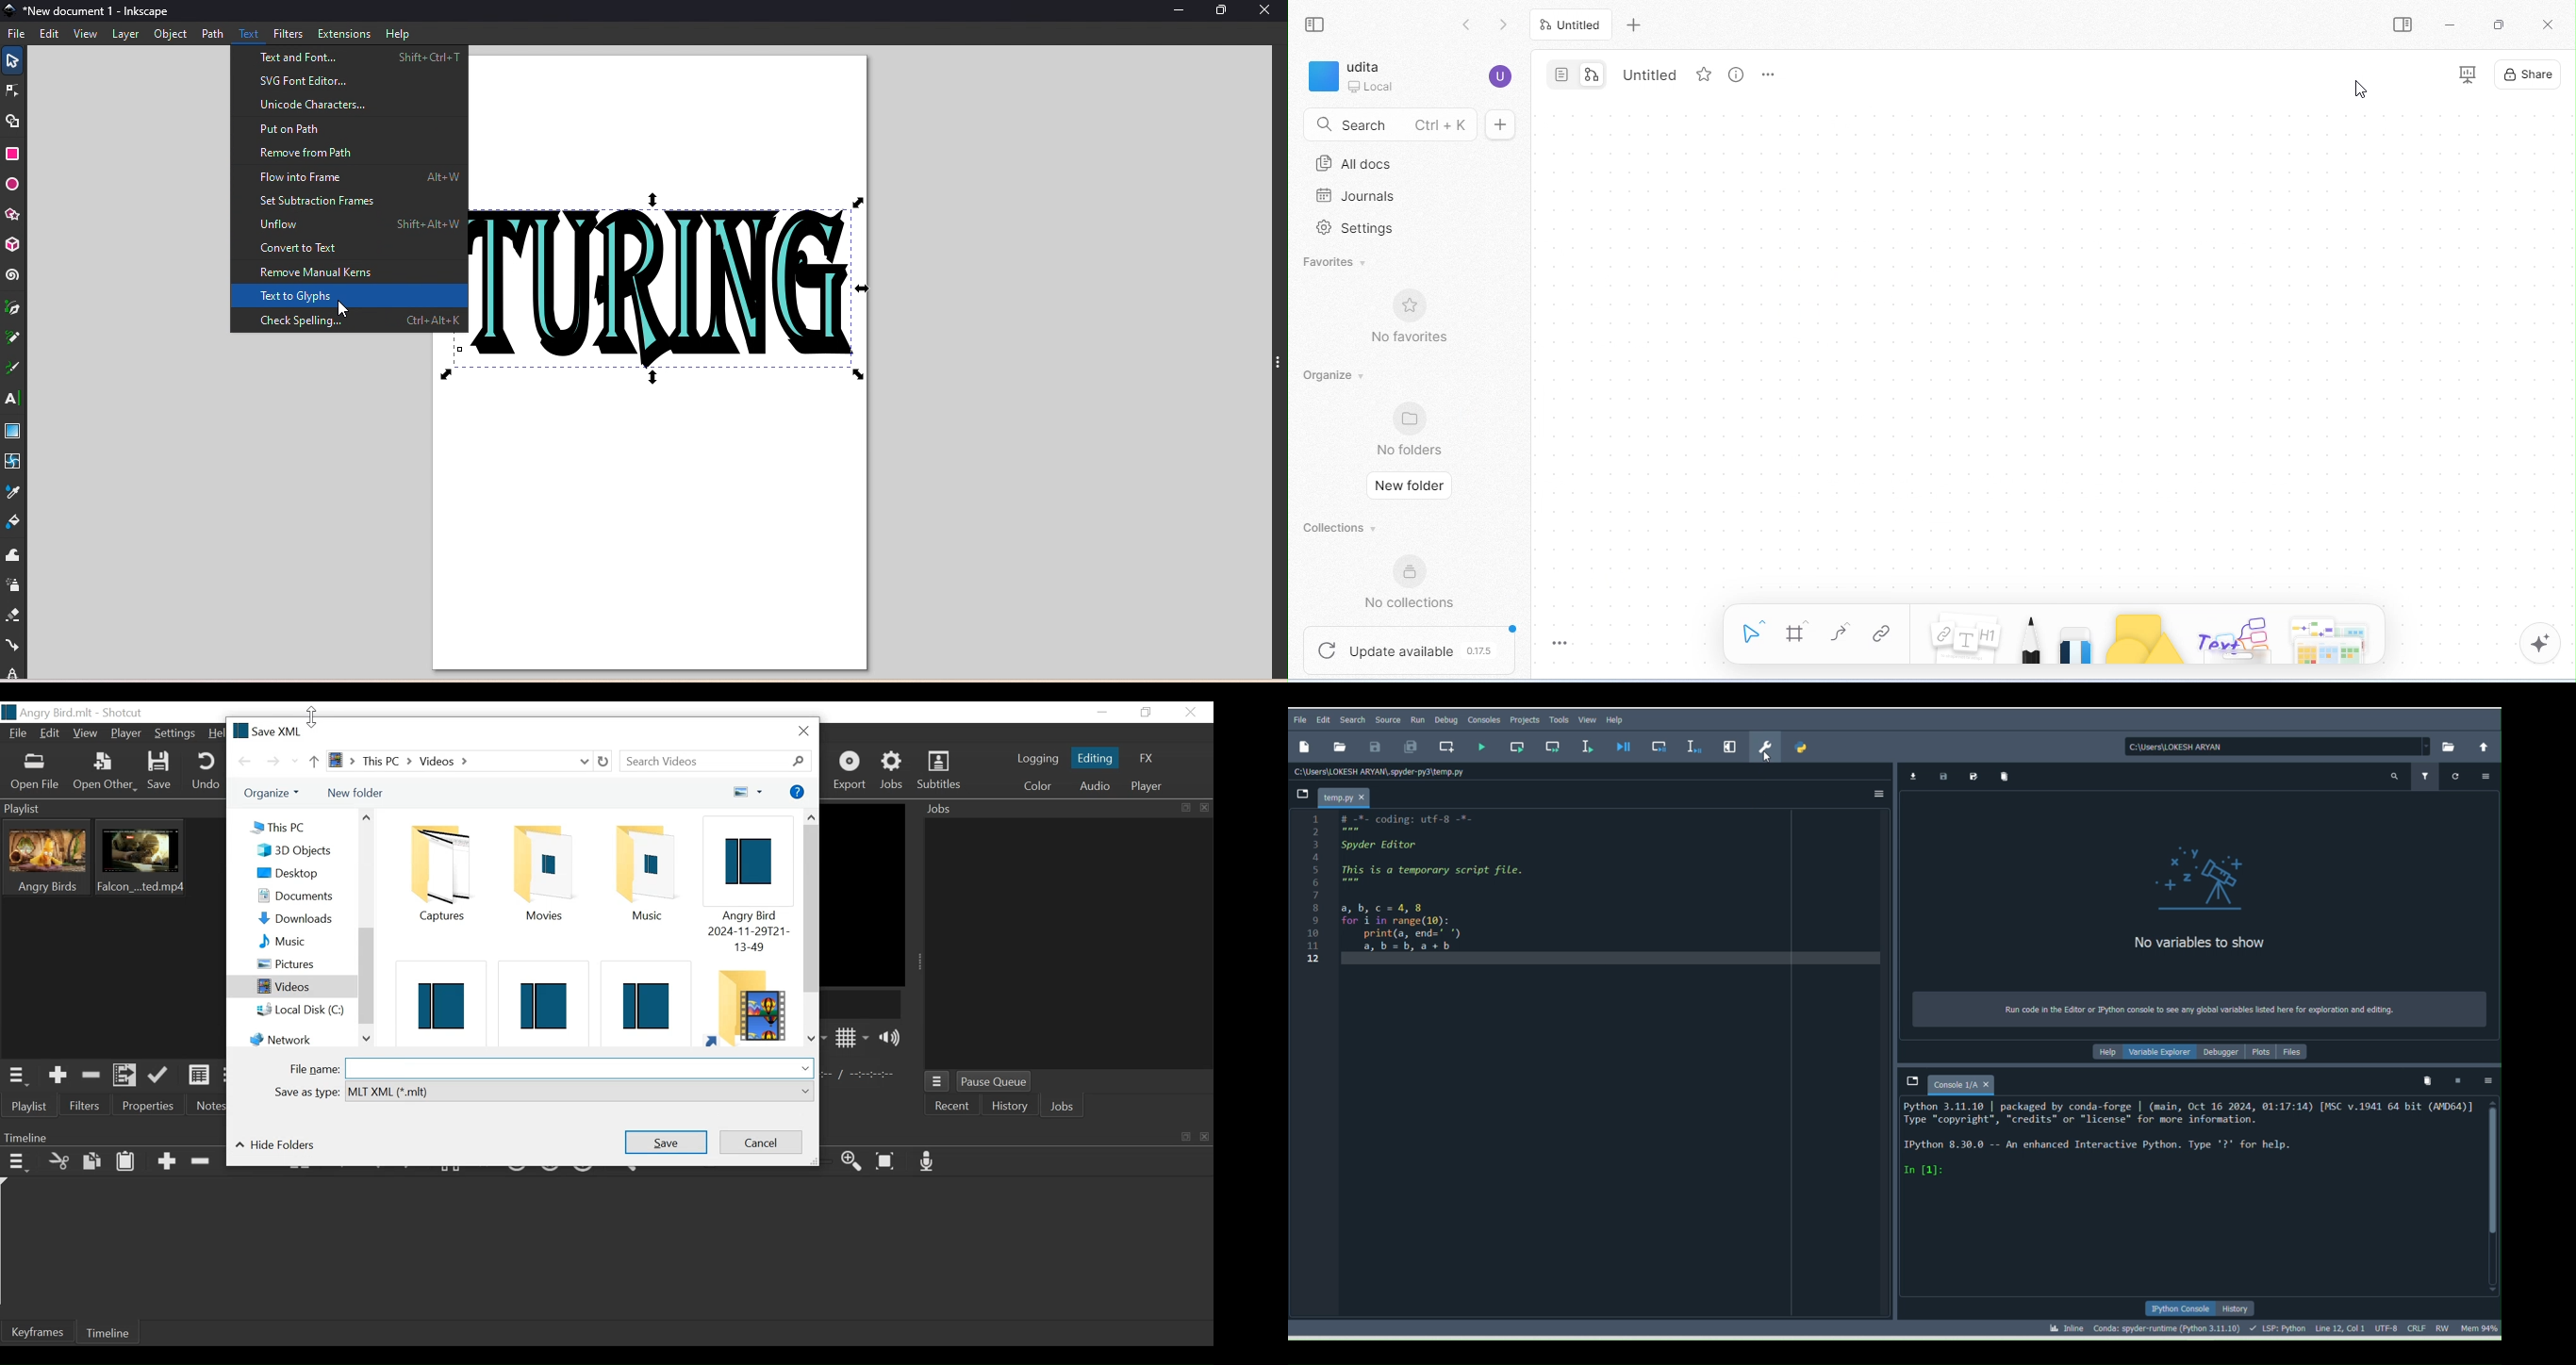 This screenshot has height=1372, width=2576. Describe the element at coordinates (814, 909) in the screenshot. I see `Vertical Scroll up` at that location.